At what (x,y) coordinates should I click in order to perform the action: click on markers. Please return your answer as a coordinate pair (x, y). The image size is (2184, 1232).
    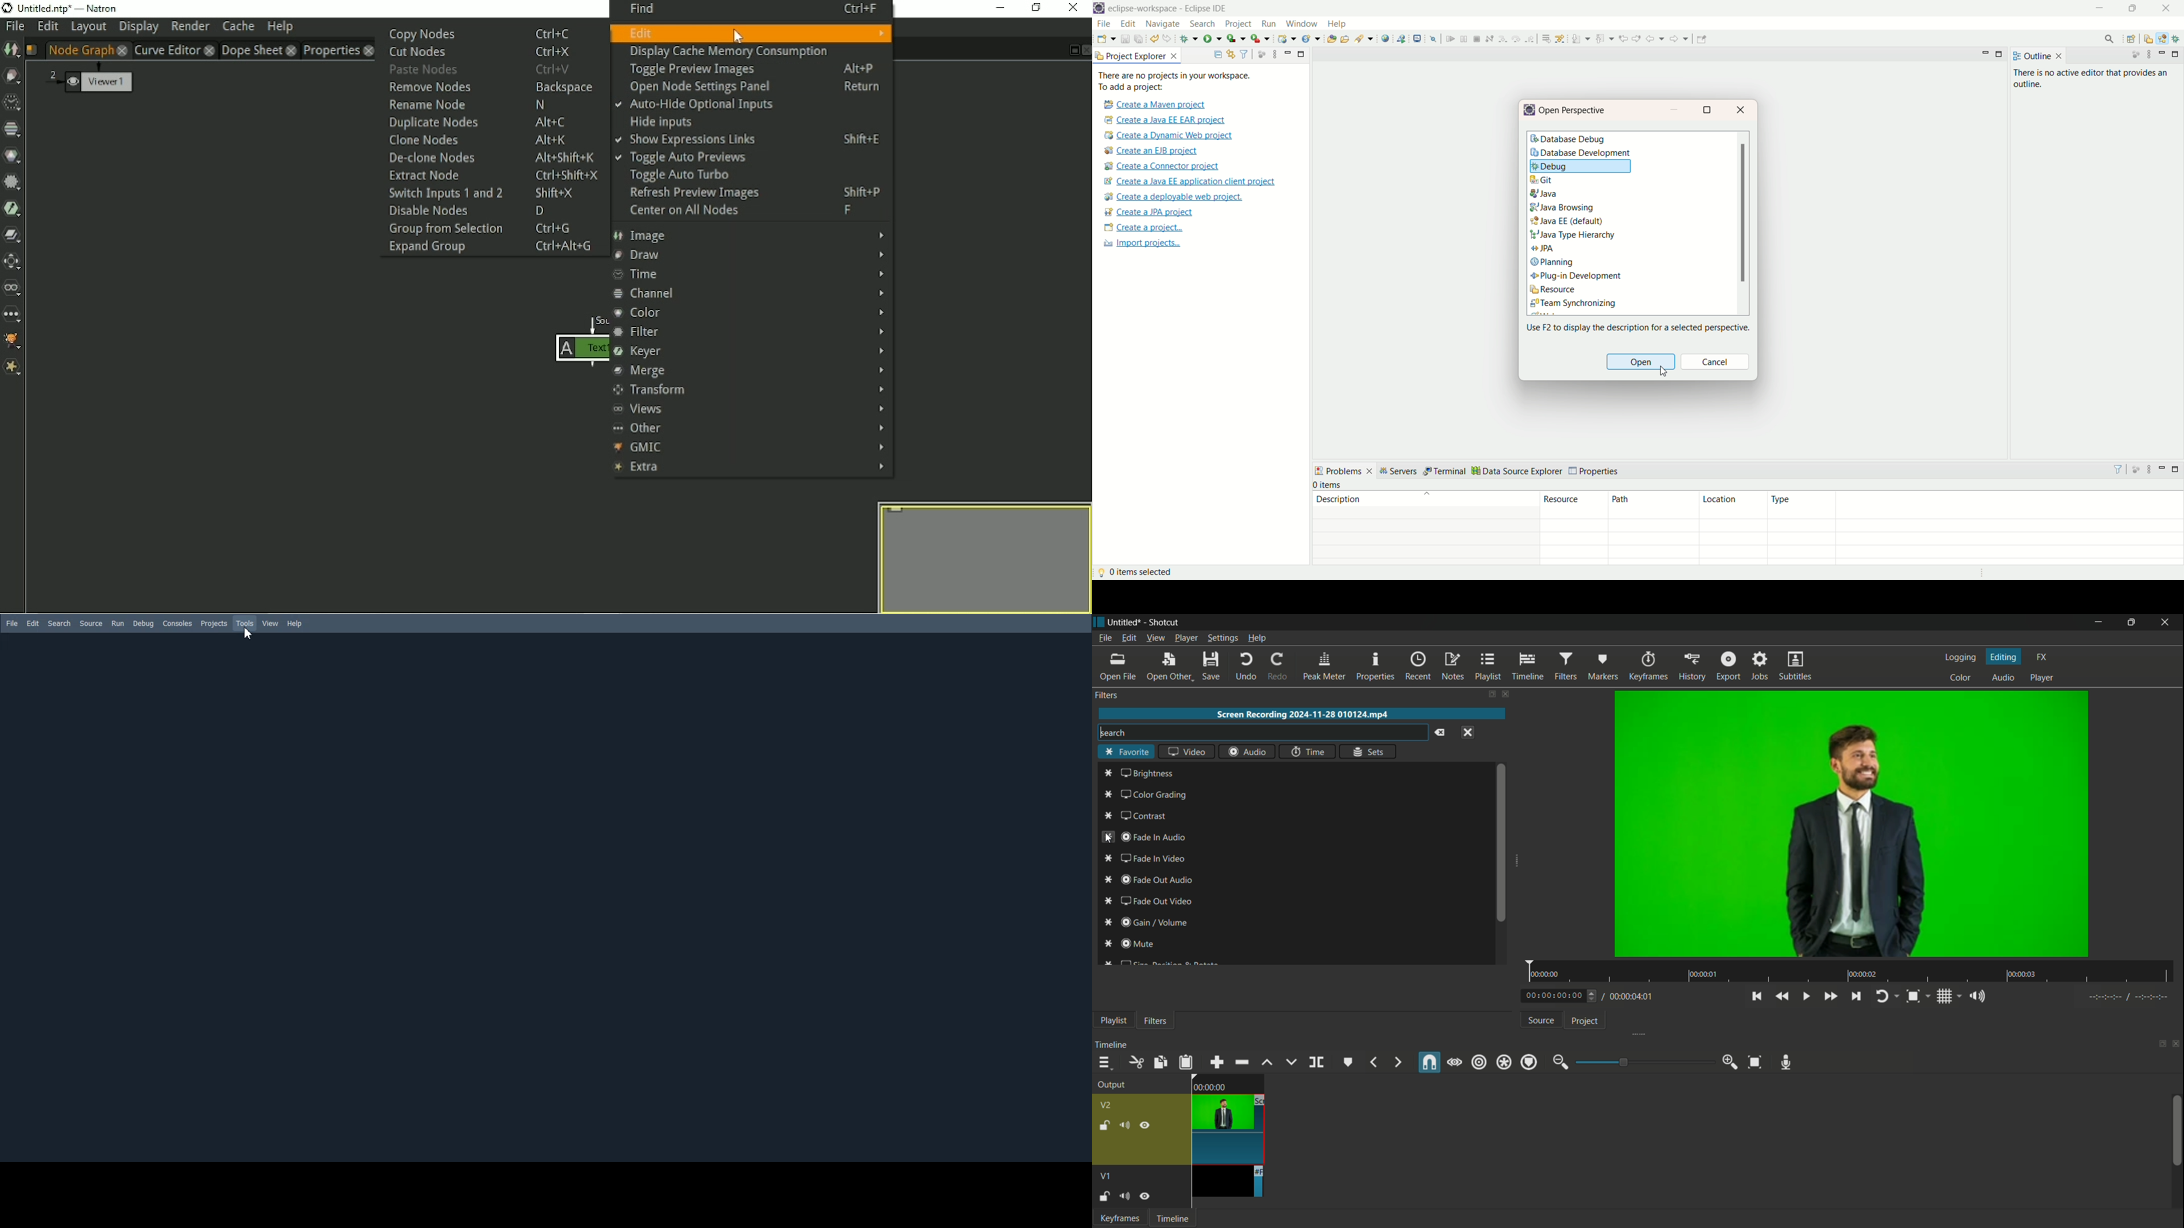
    Looking at the image, I should click on (1602, 666).